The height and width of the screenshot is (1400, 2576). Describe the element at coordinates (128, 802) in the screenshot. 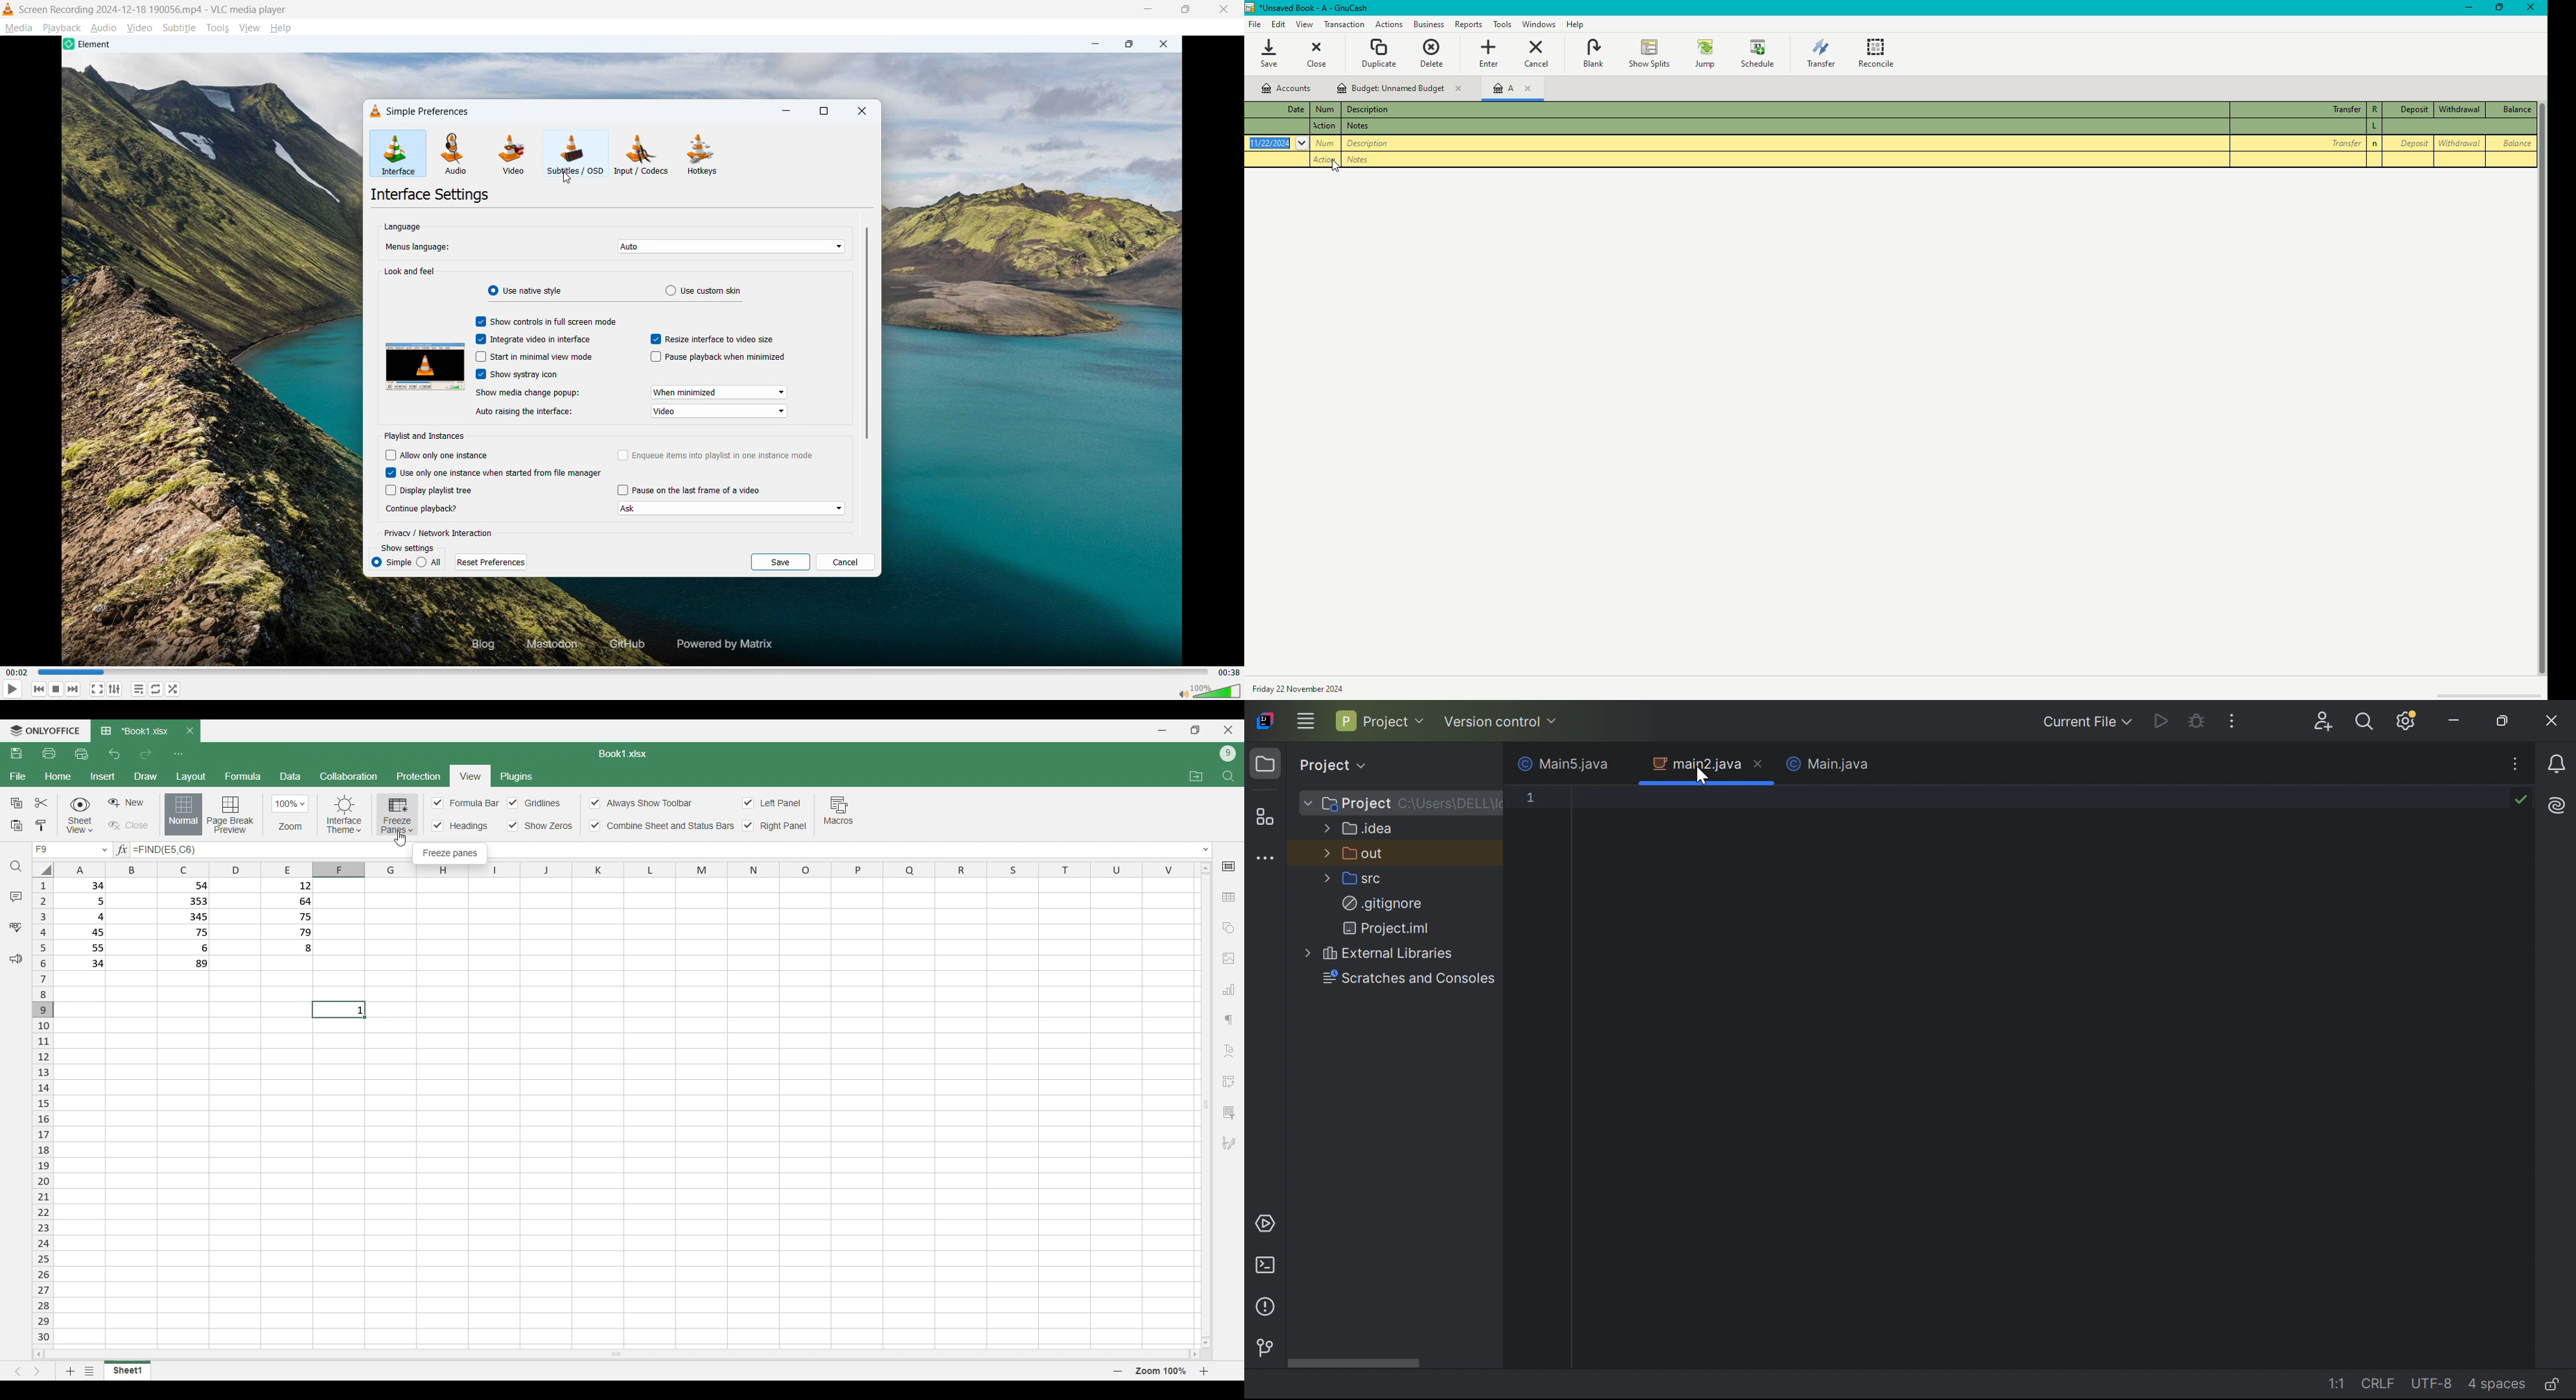

I see `Create sheet view` at that location.